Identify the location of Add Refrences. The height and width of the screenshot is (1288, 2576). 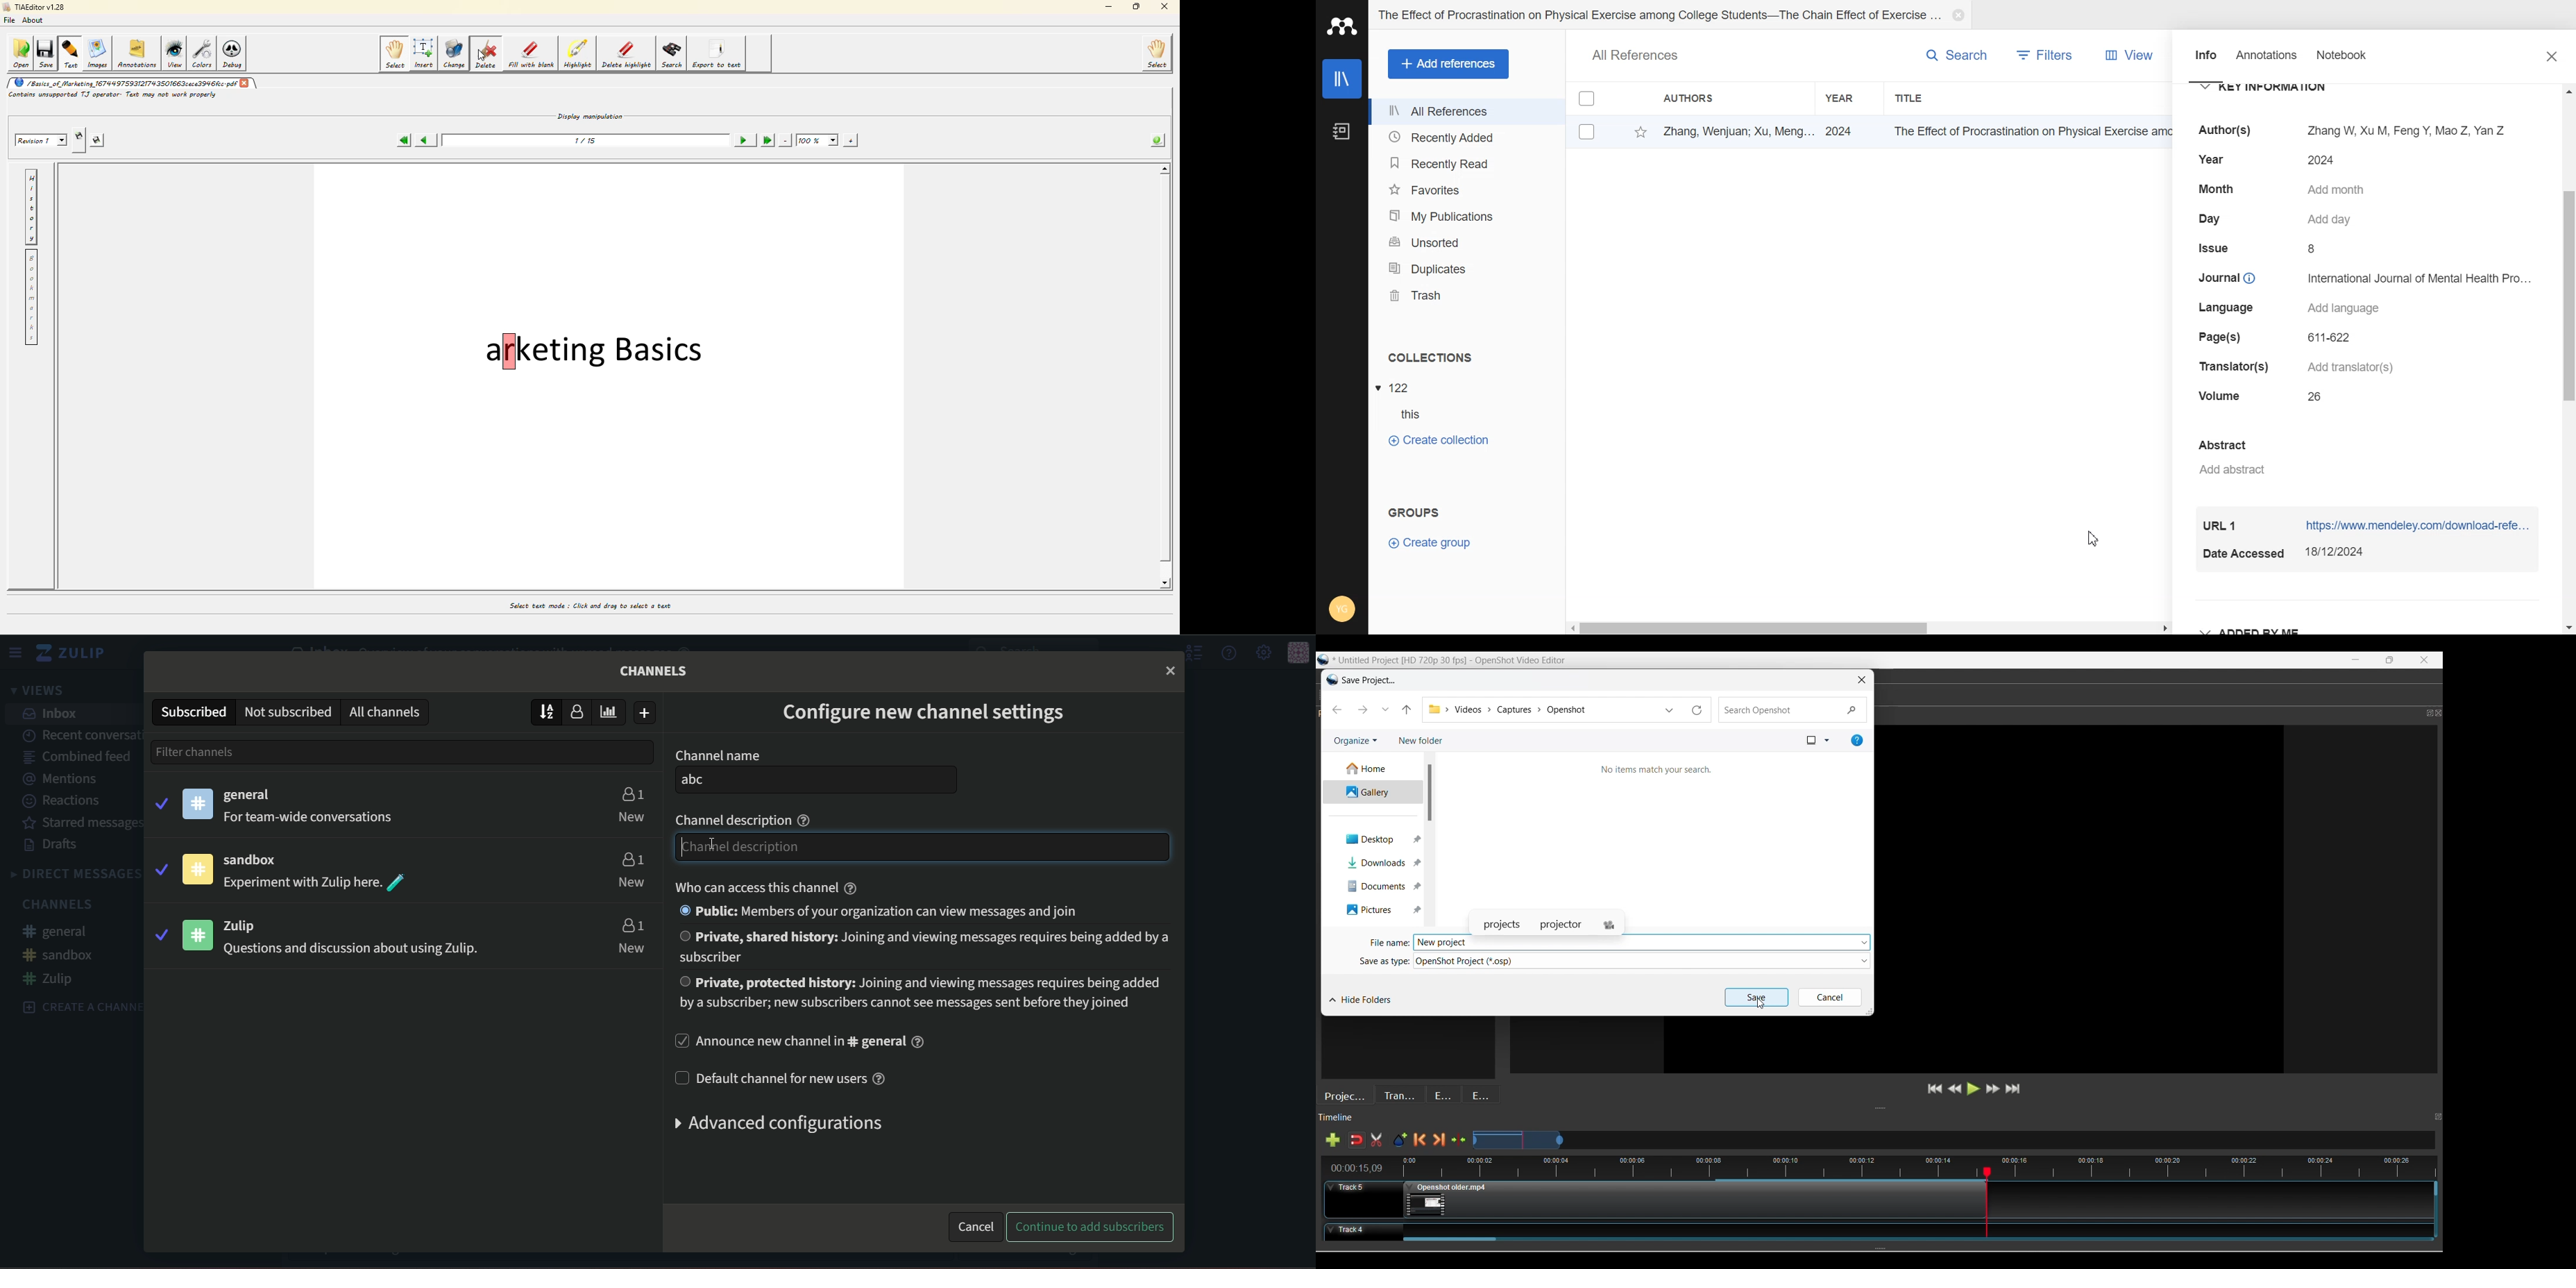
(1448, 64).